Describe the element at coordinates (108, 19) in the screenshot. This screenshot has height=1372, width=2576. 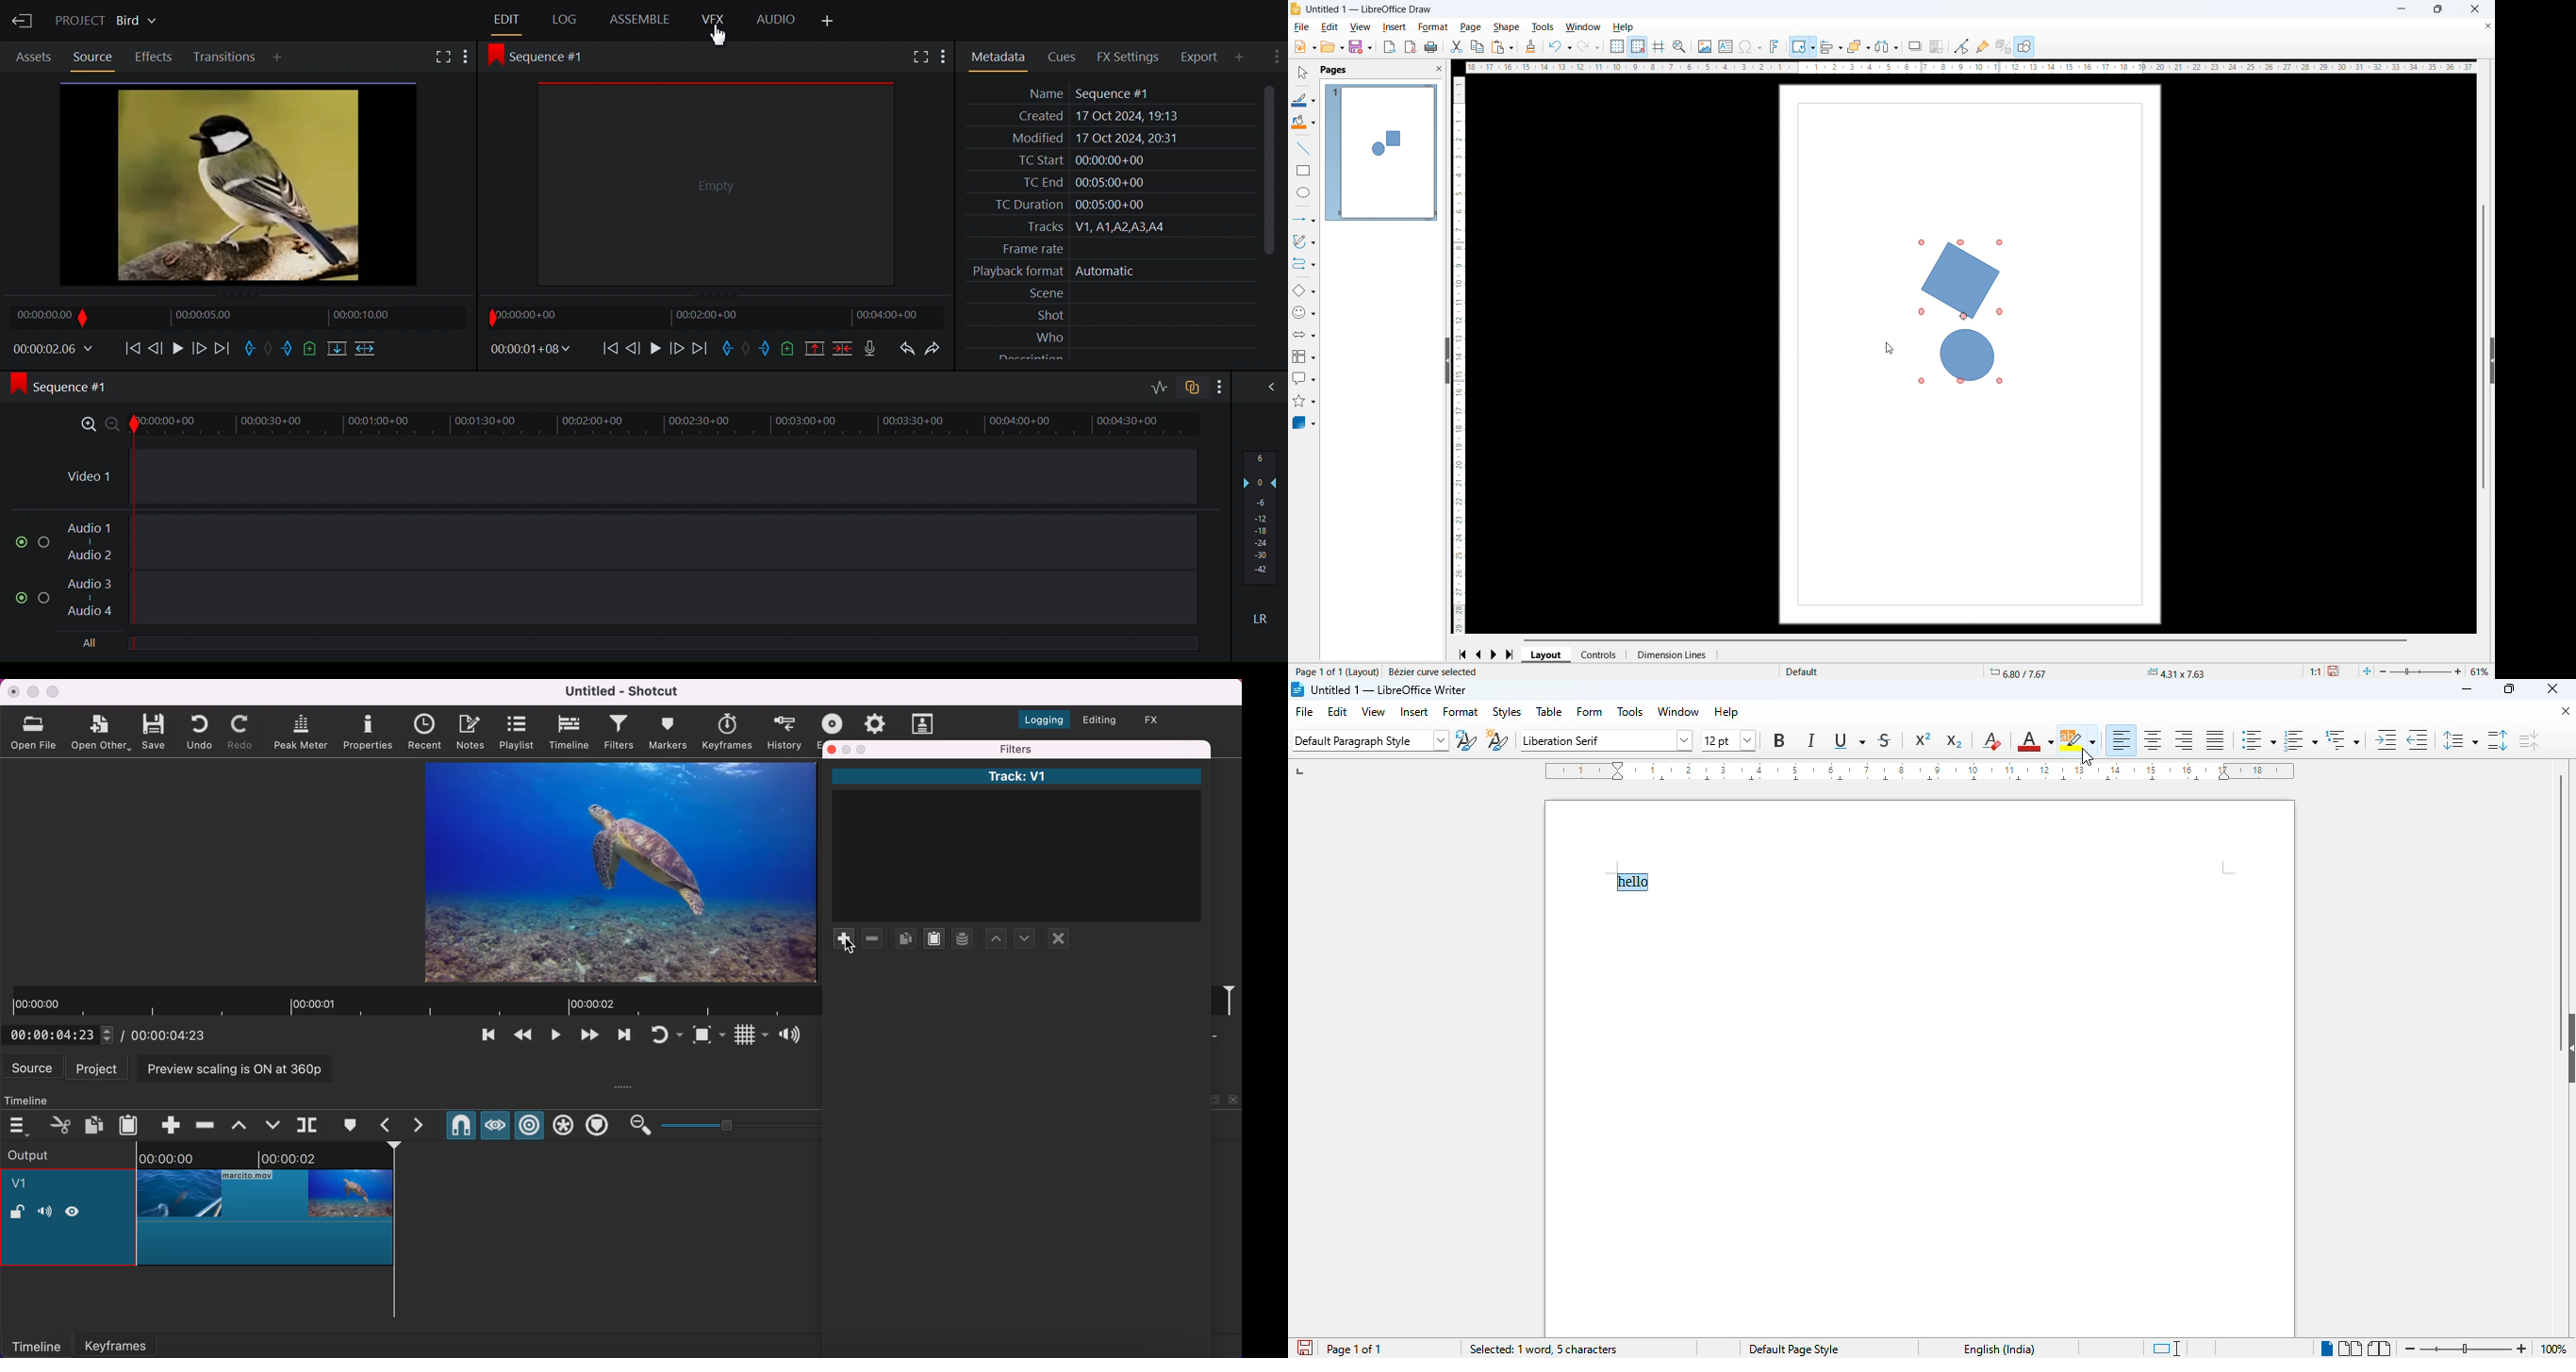
I see `Show/Change current project details` at that location.